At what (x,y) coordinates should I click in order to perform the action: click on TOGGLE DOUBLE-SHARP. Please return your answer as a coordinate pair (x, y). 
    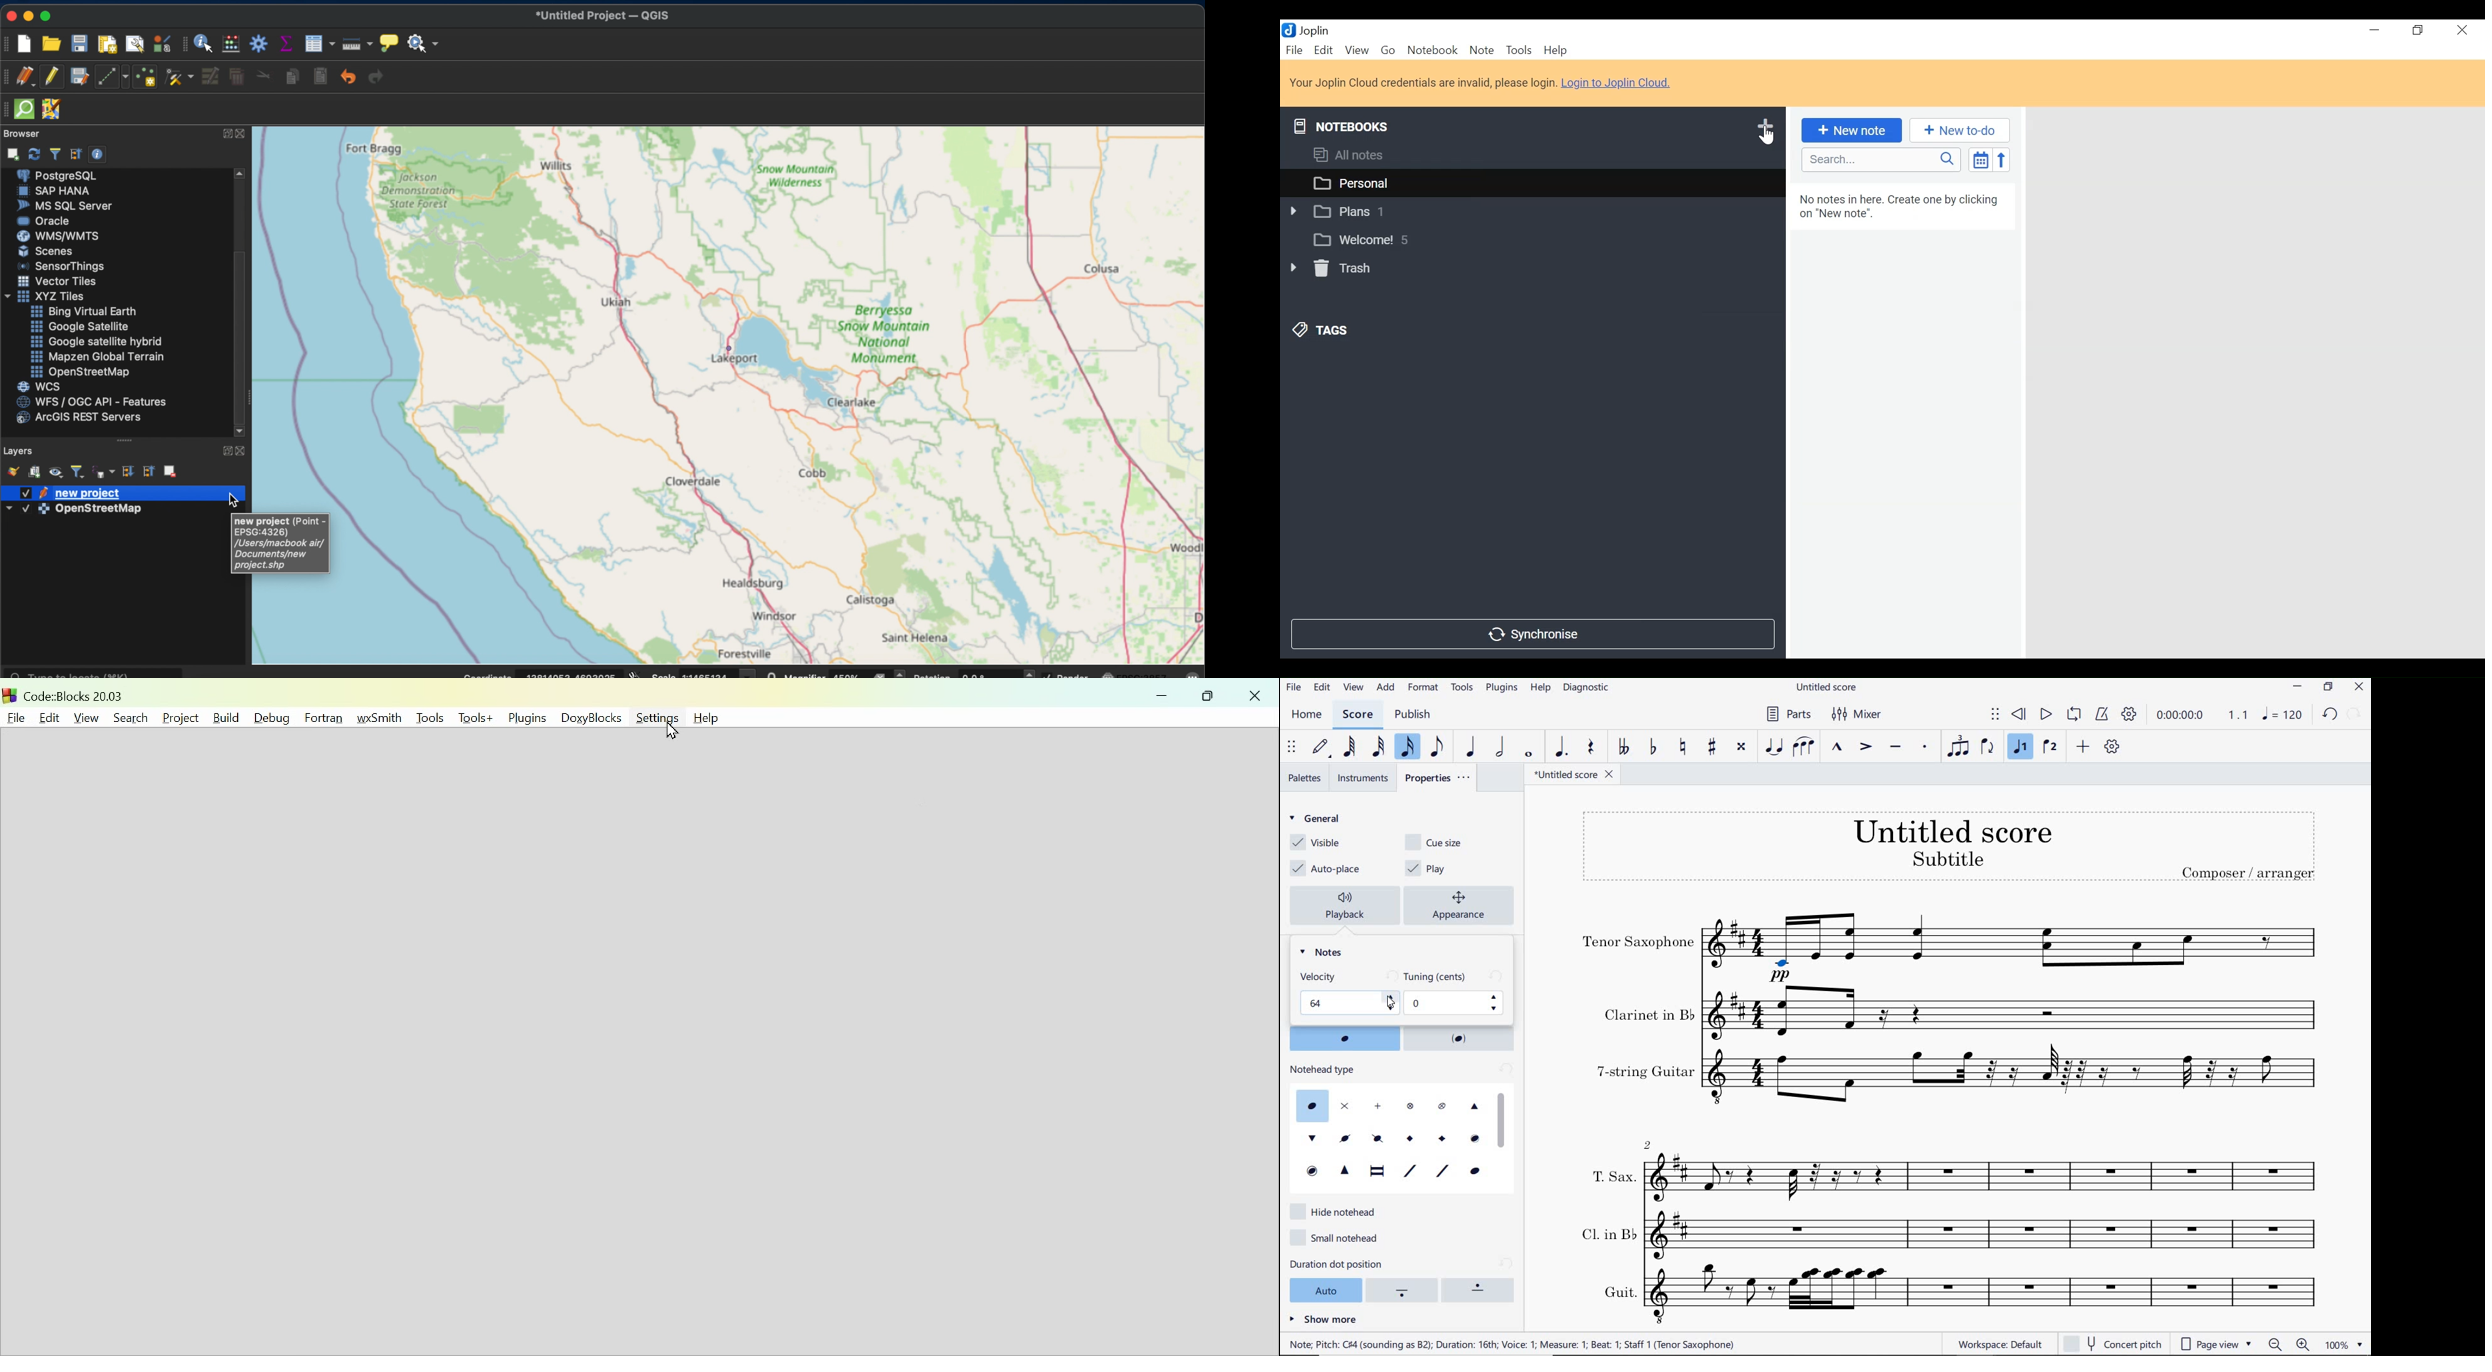
    Looking at the image, I should click on (1742, 748).